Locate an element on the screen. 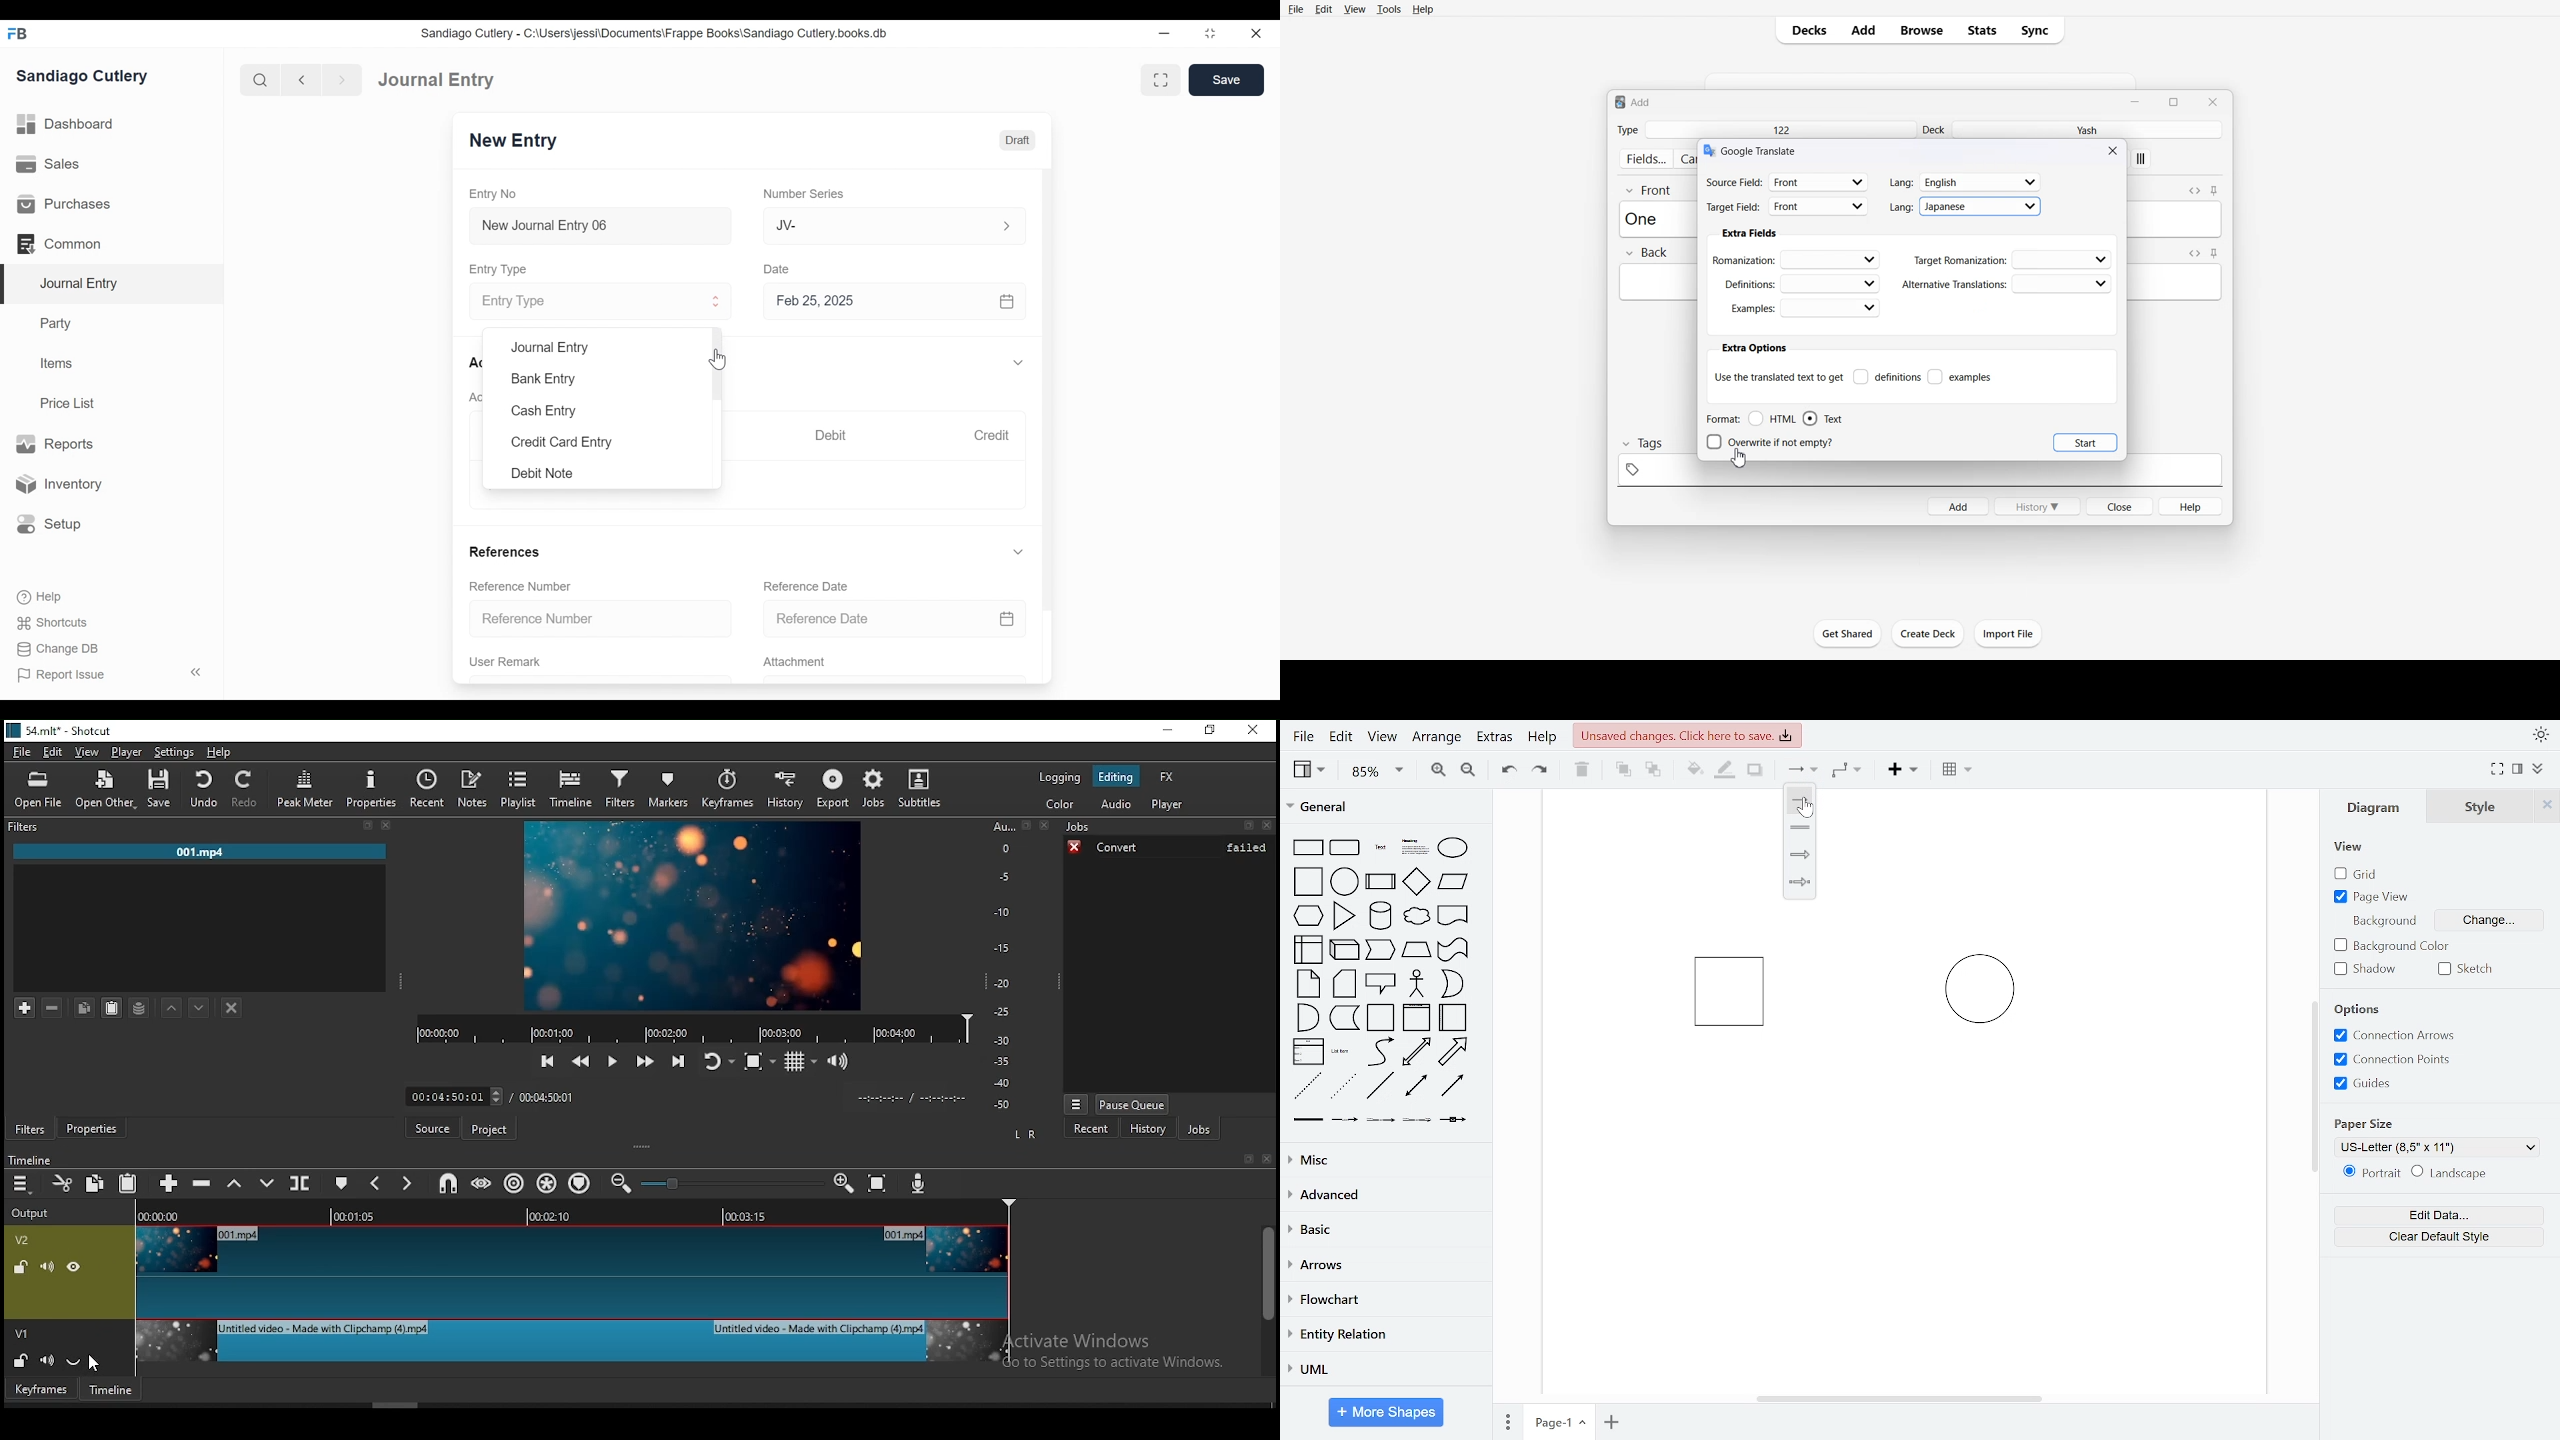 This screenshot has height=1456, width=2576. callout is located at coordinates (1382, 984).